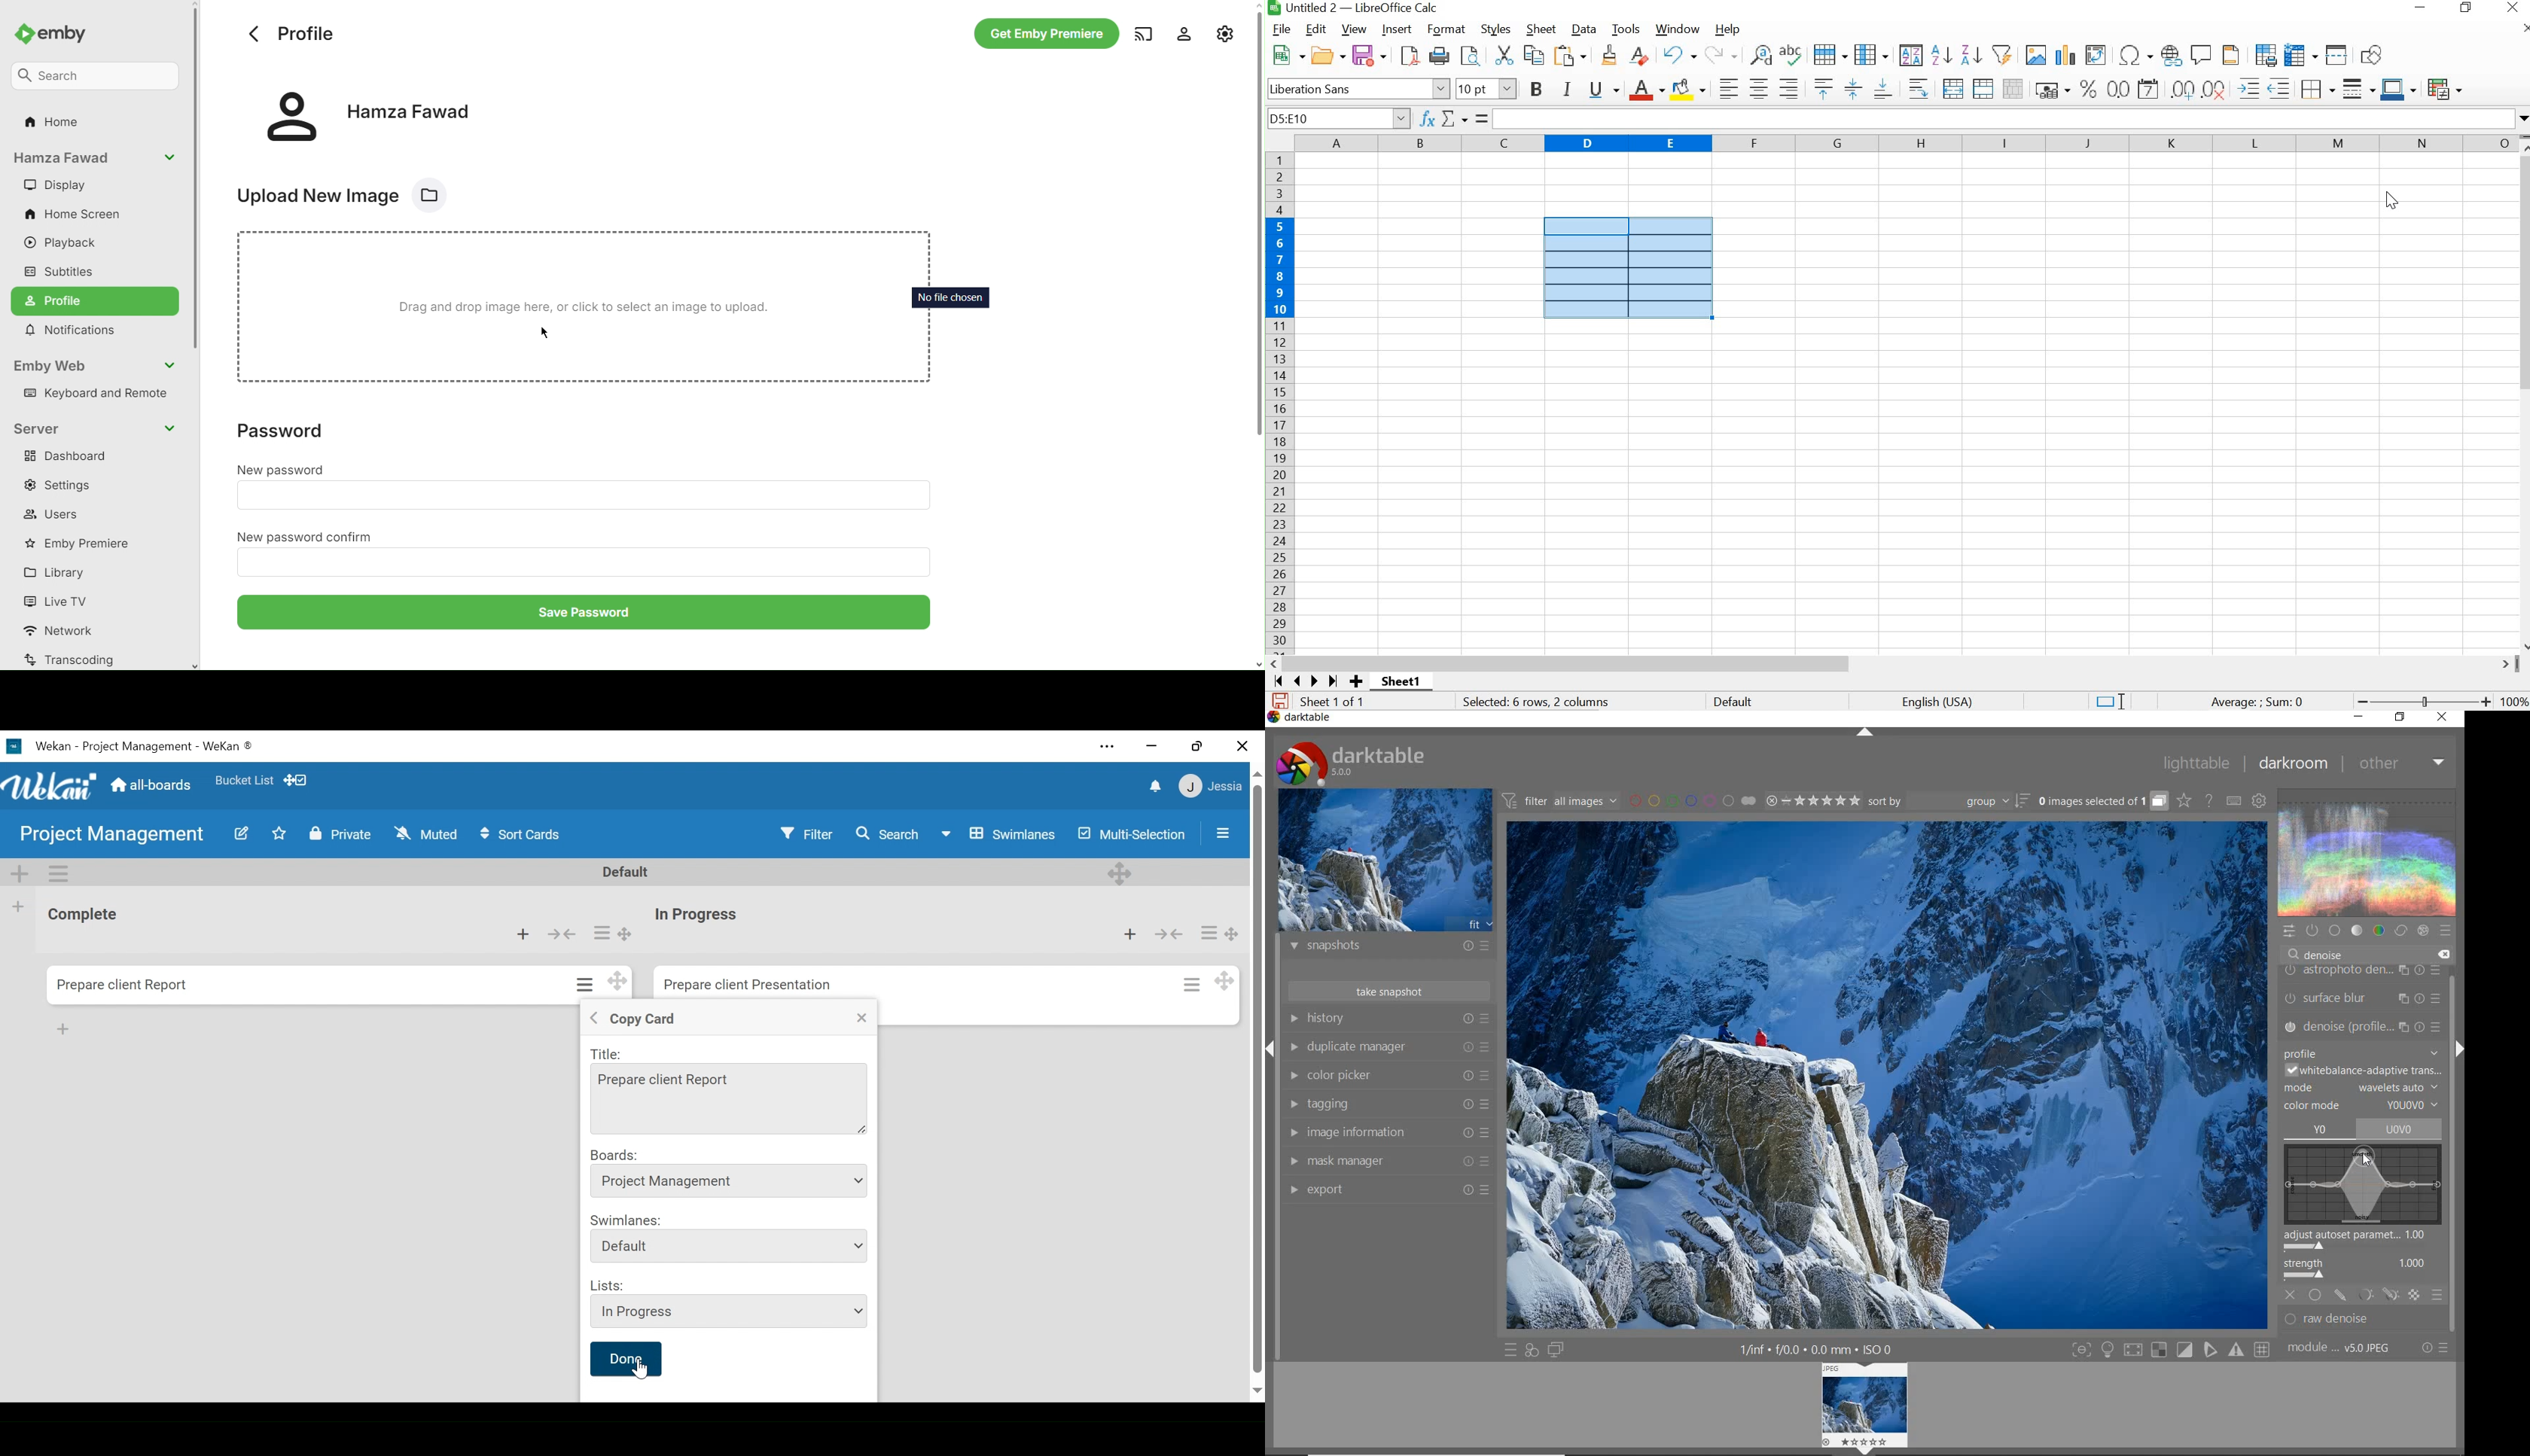  I want to click on FORMAT AS NUMBER, so click(2117, 88).